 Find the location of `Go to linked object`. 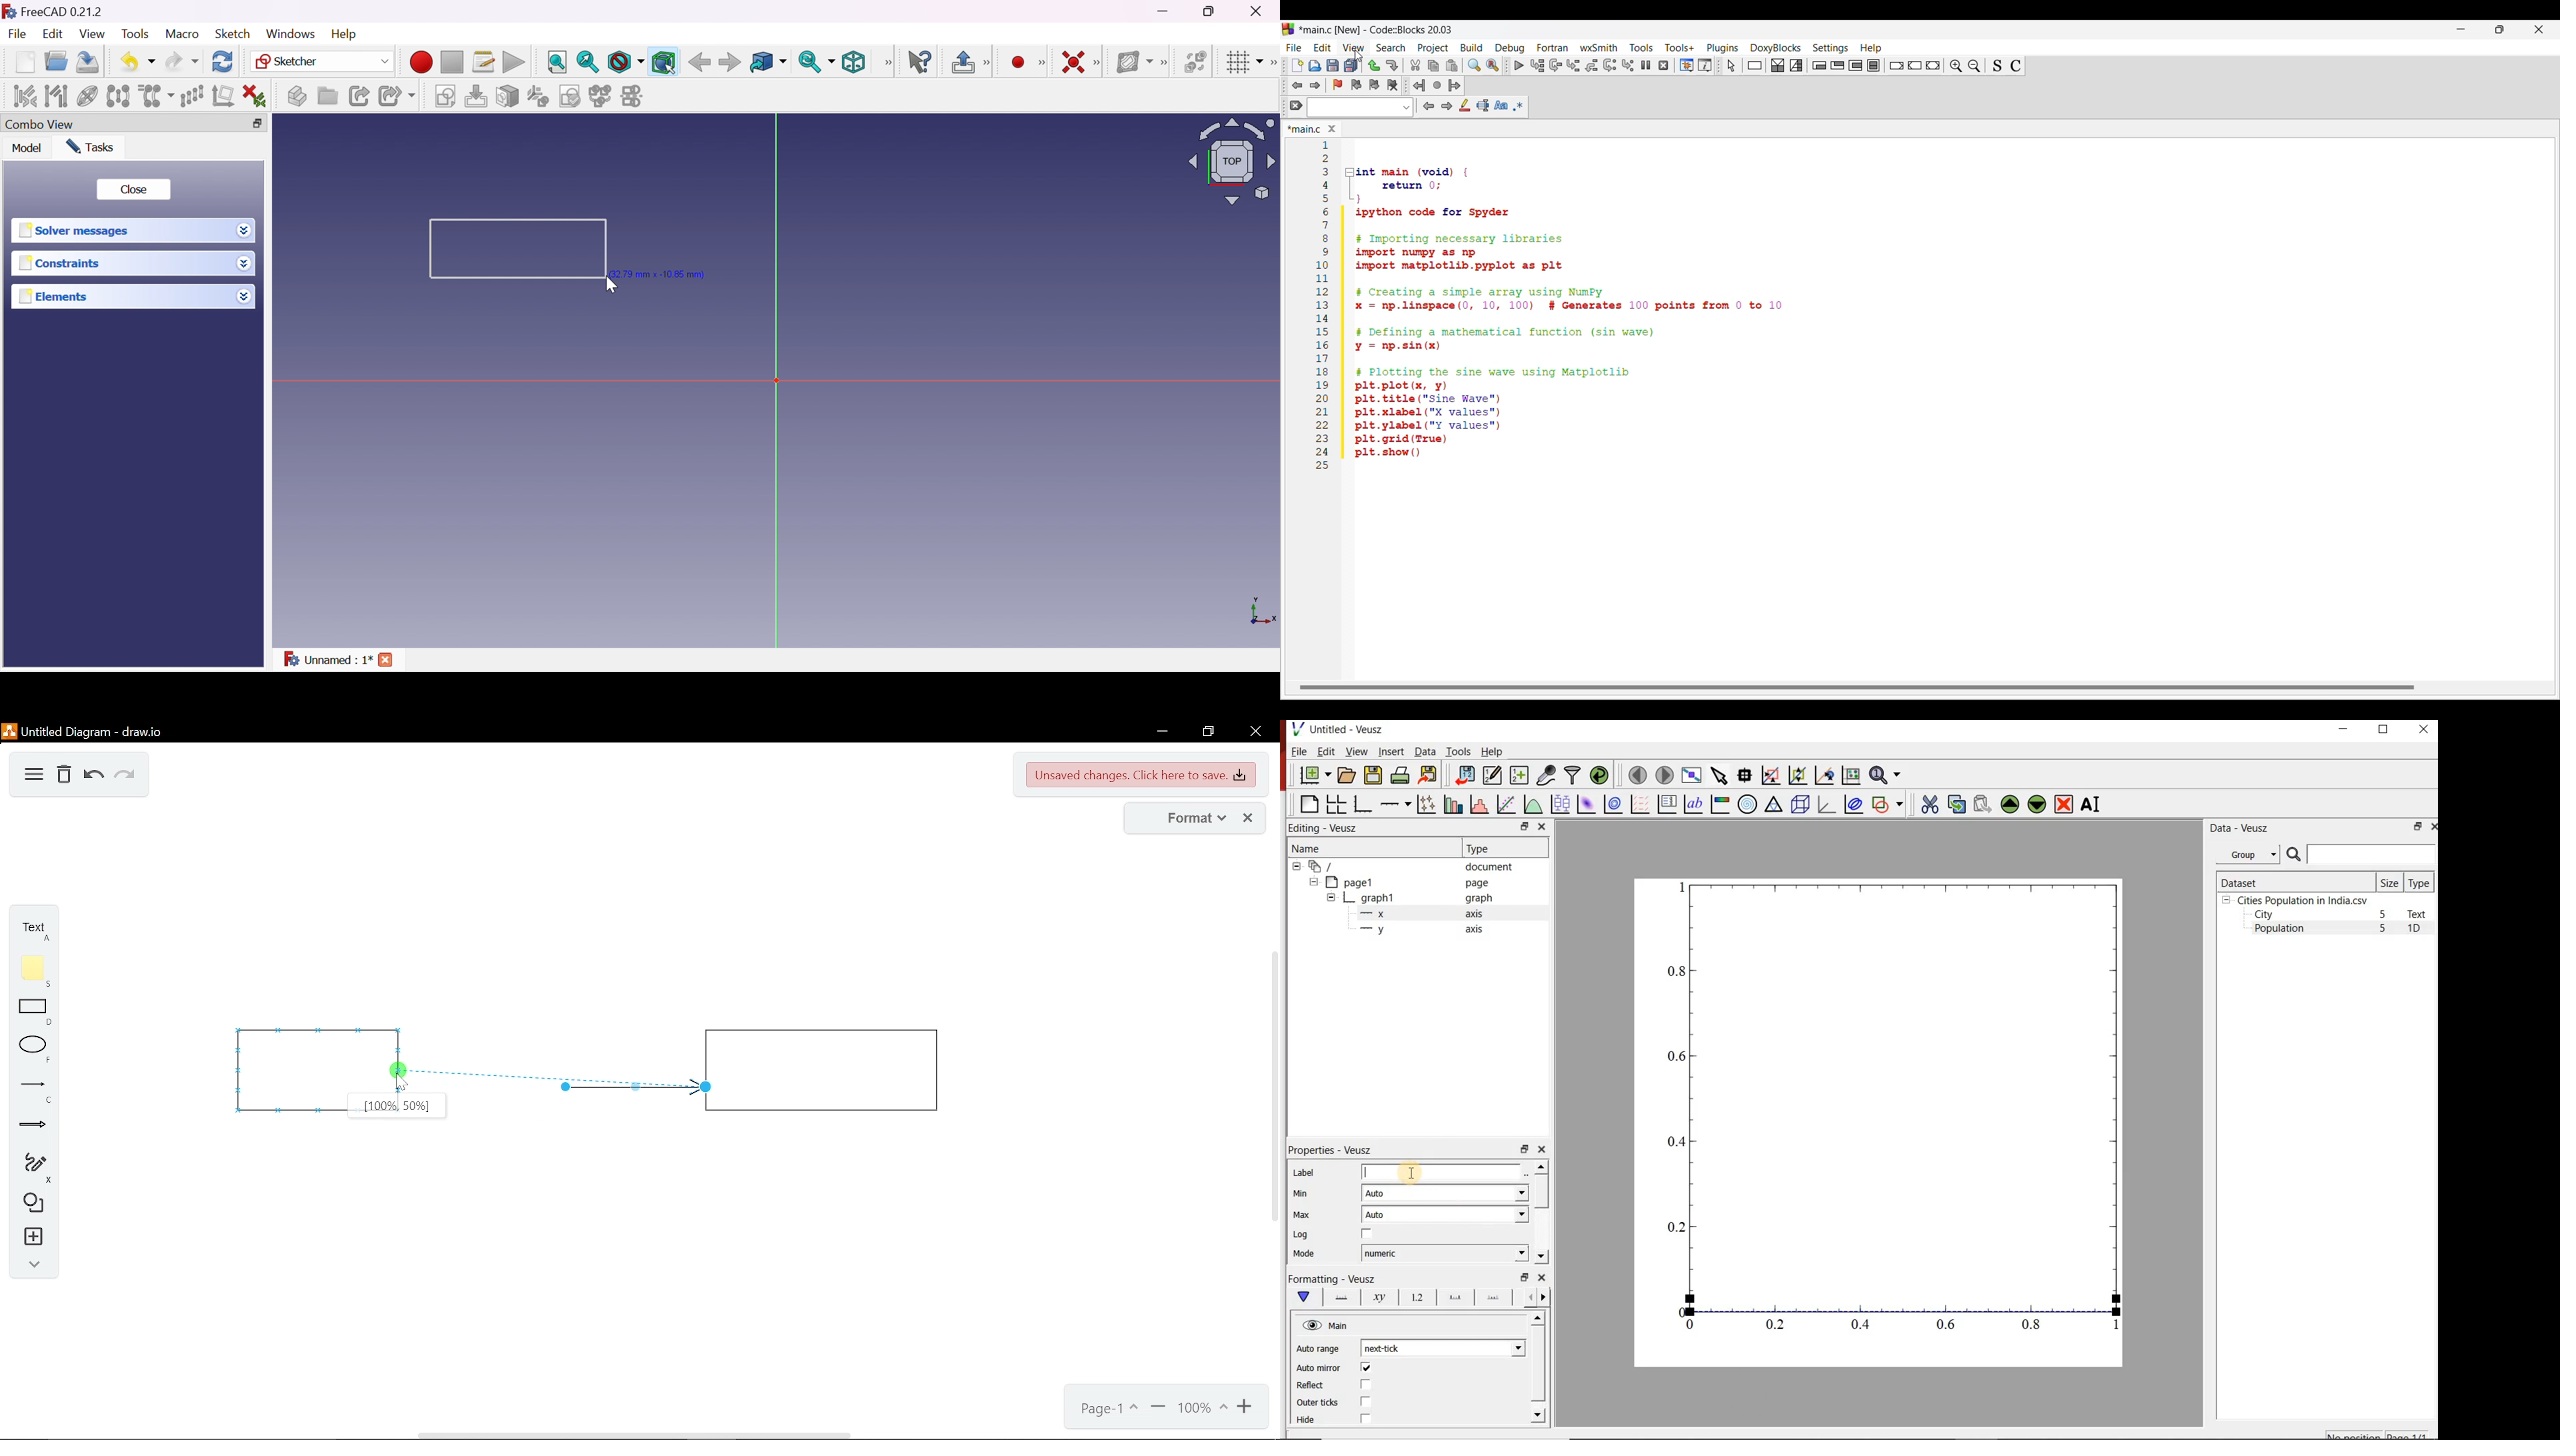

Go to linked object is located at coordinates (769, 61).